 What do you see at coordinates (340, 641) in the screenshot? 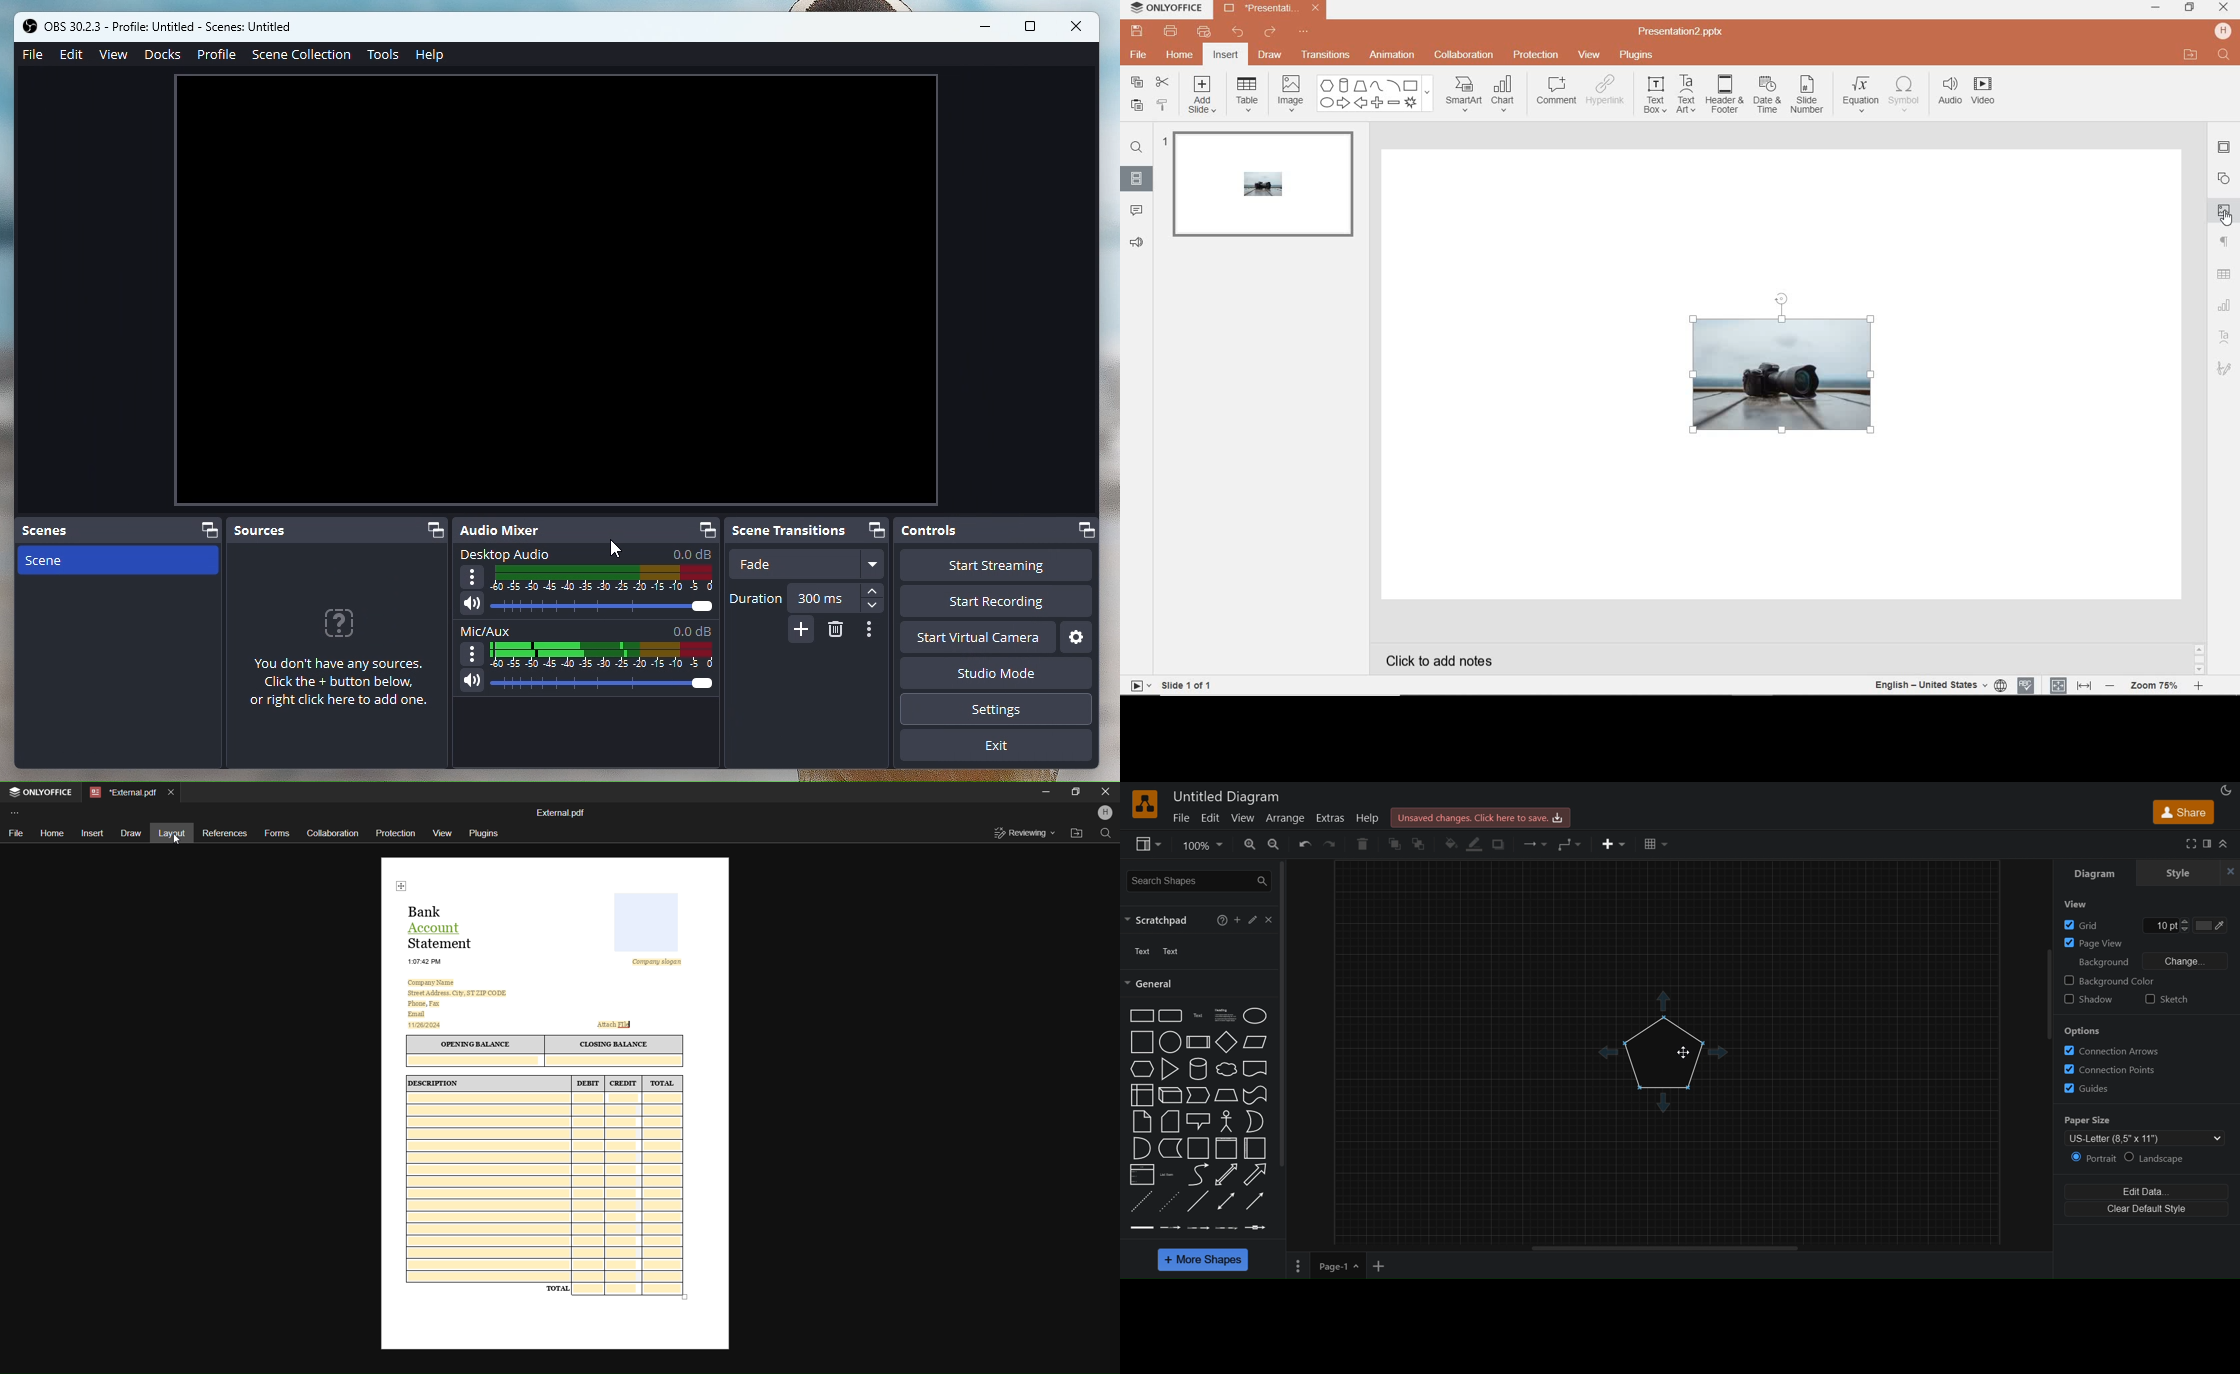
I see `Sources` at bounding box center [340, 641].